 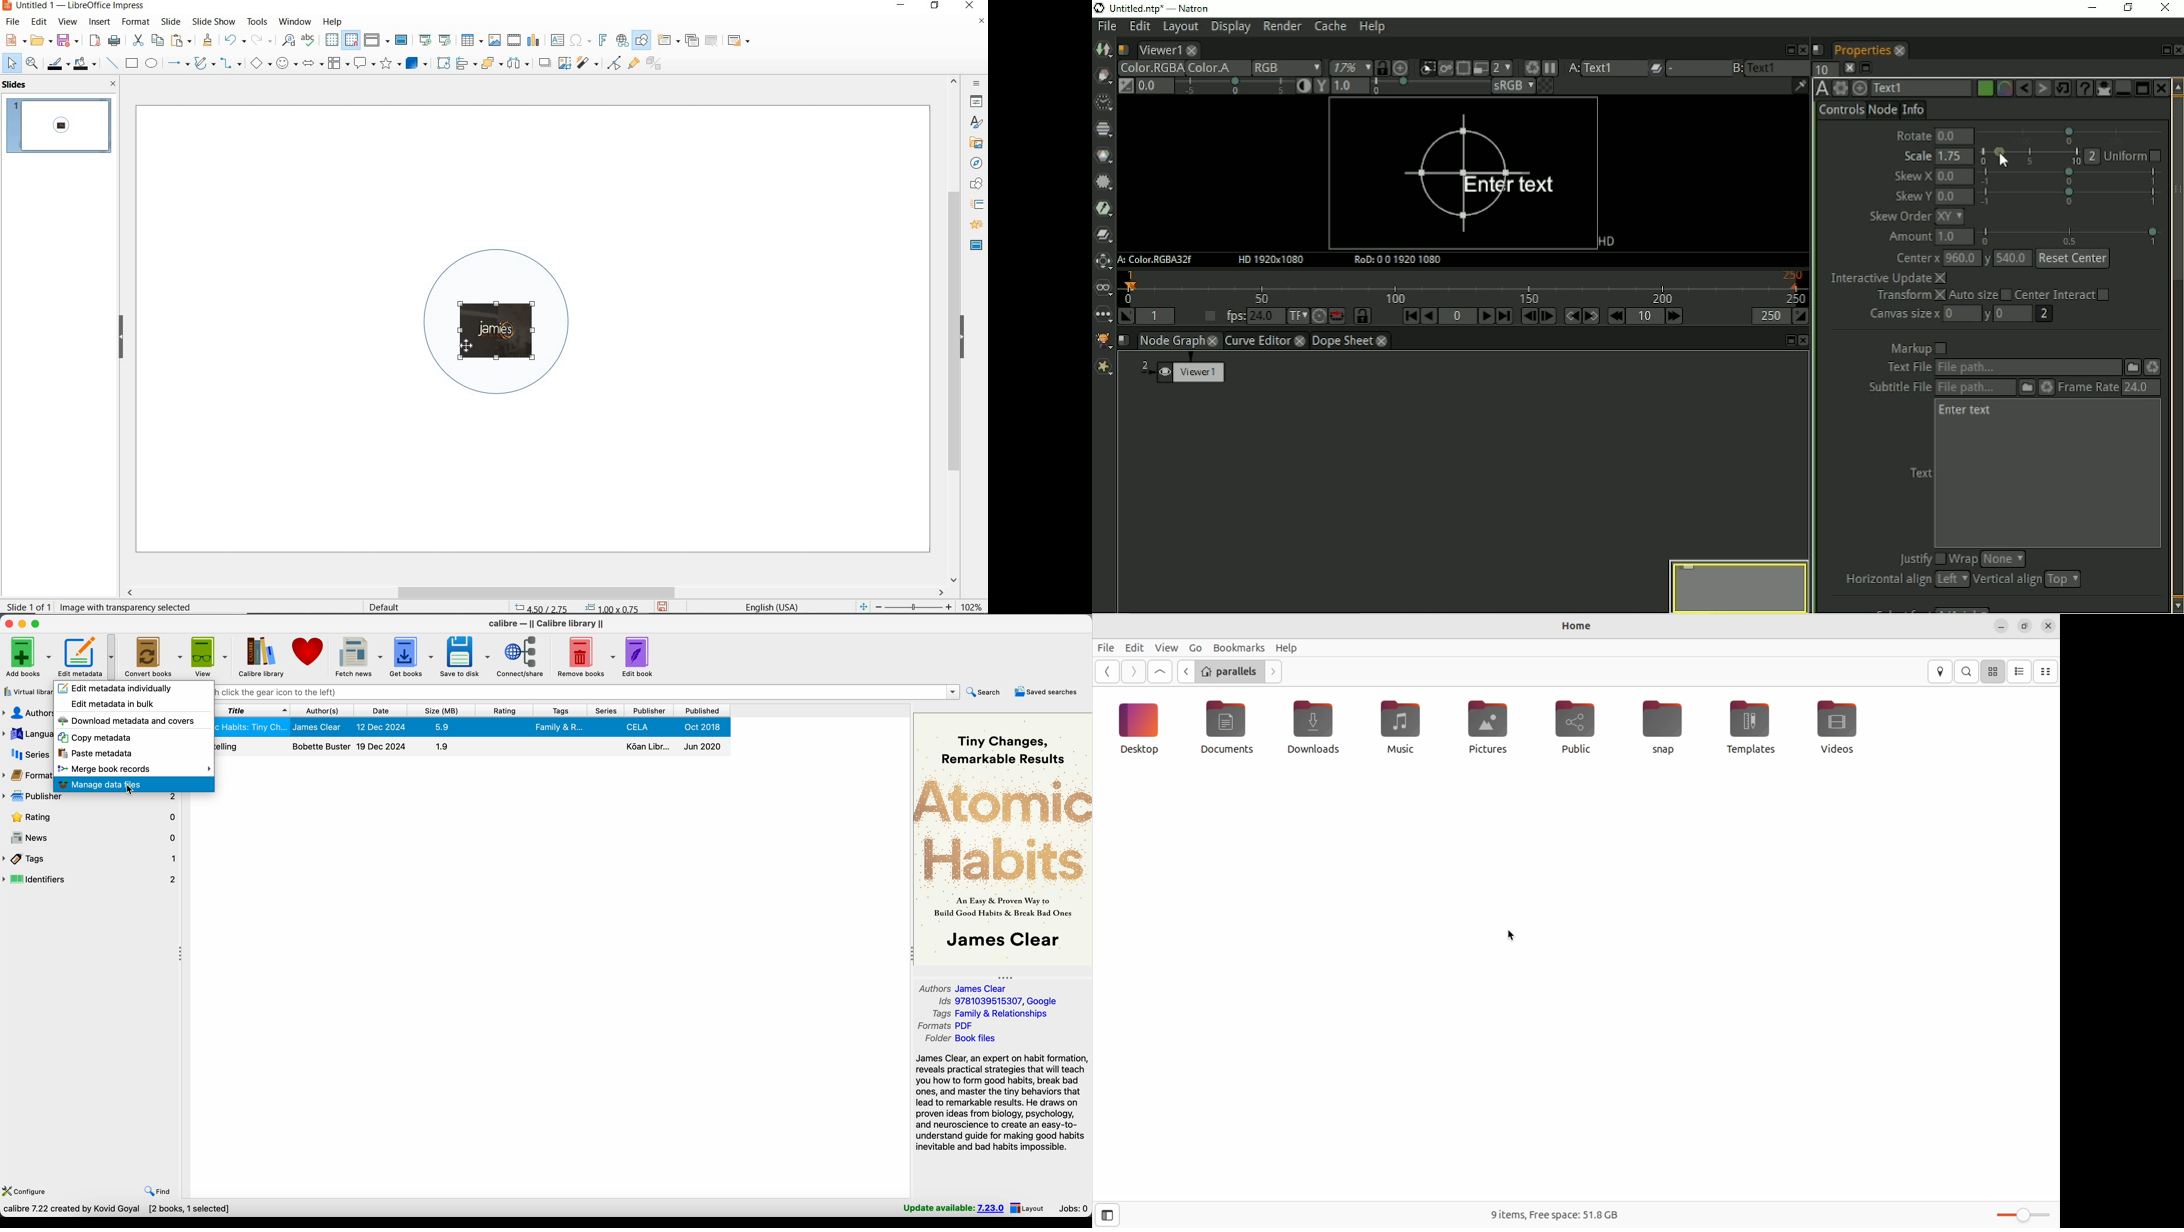 What do you see at coordinates (575, 608) in the screenshot?
I see `coordinates` at bounding box center [575, 608].